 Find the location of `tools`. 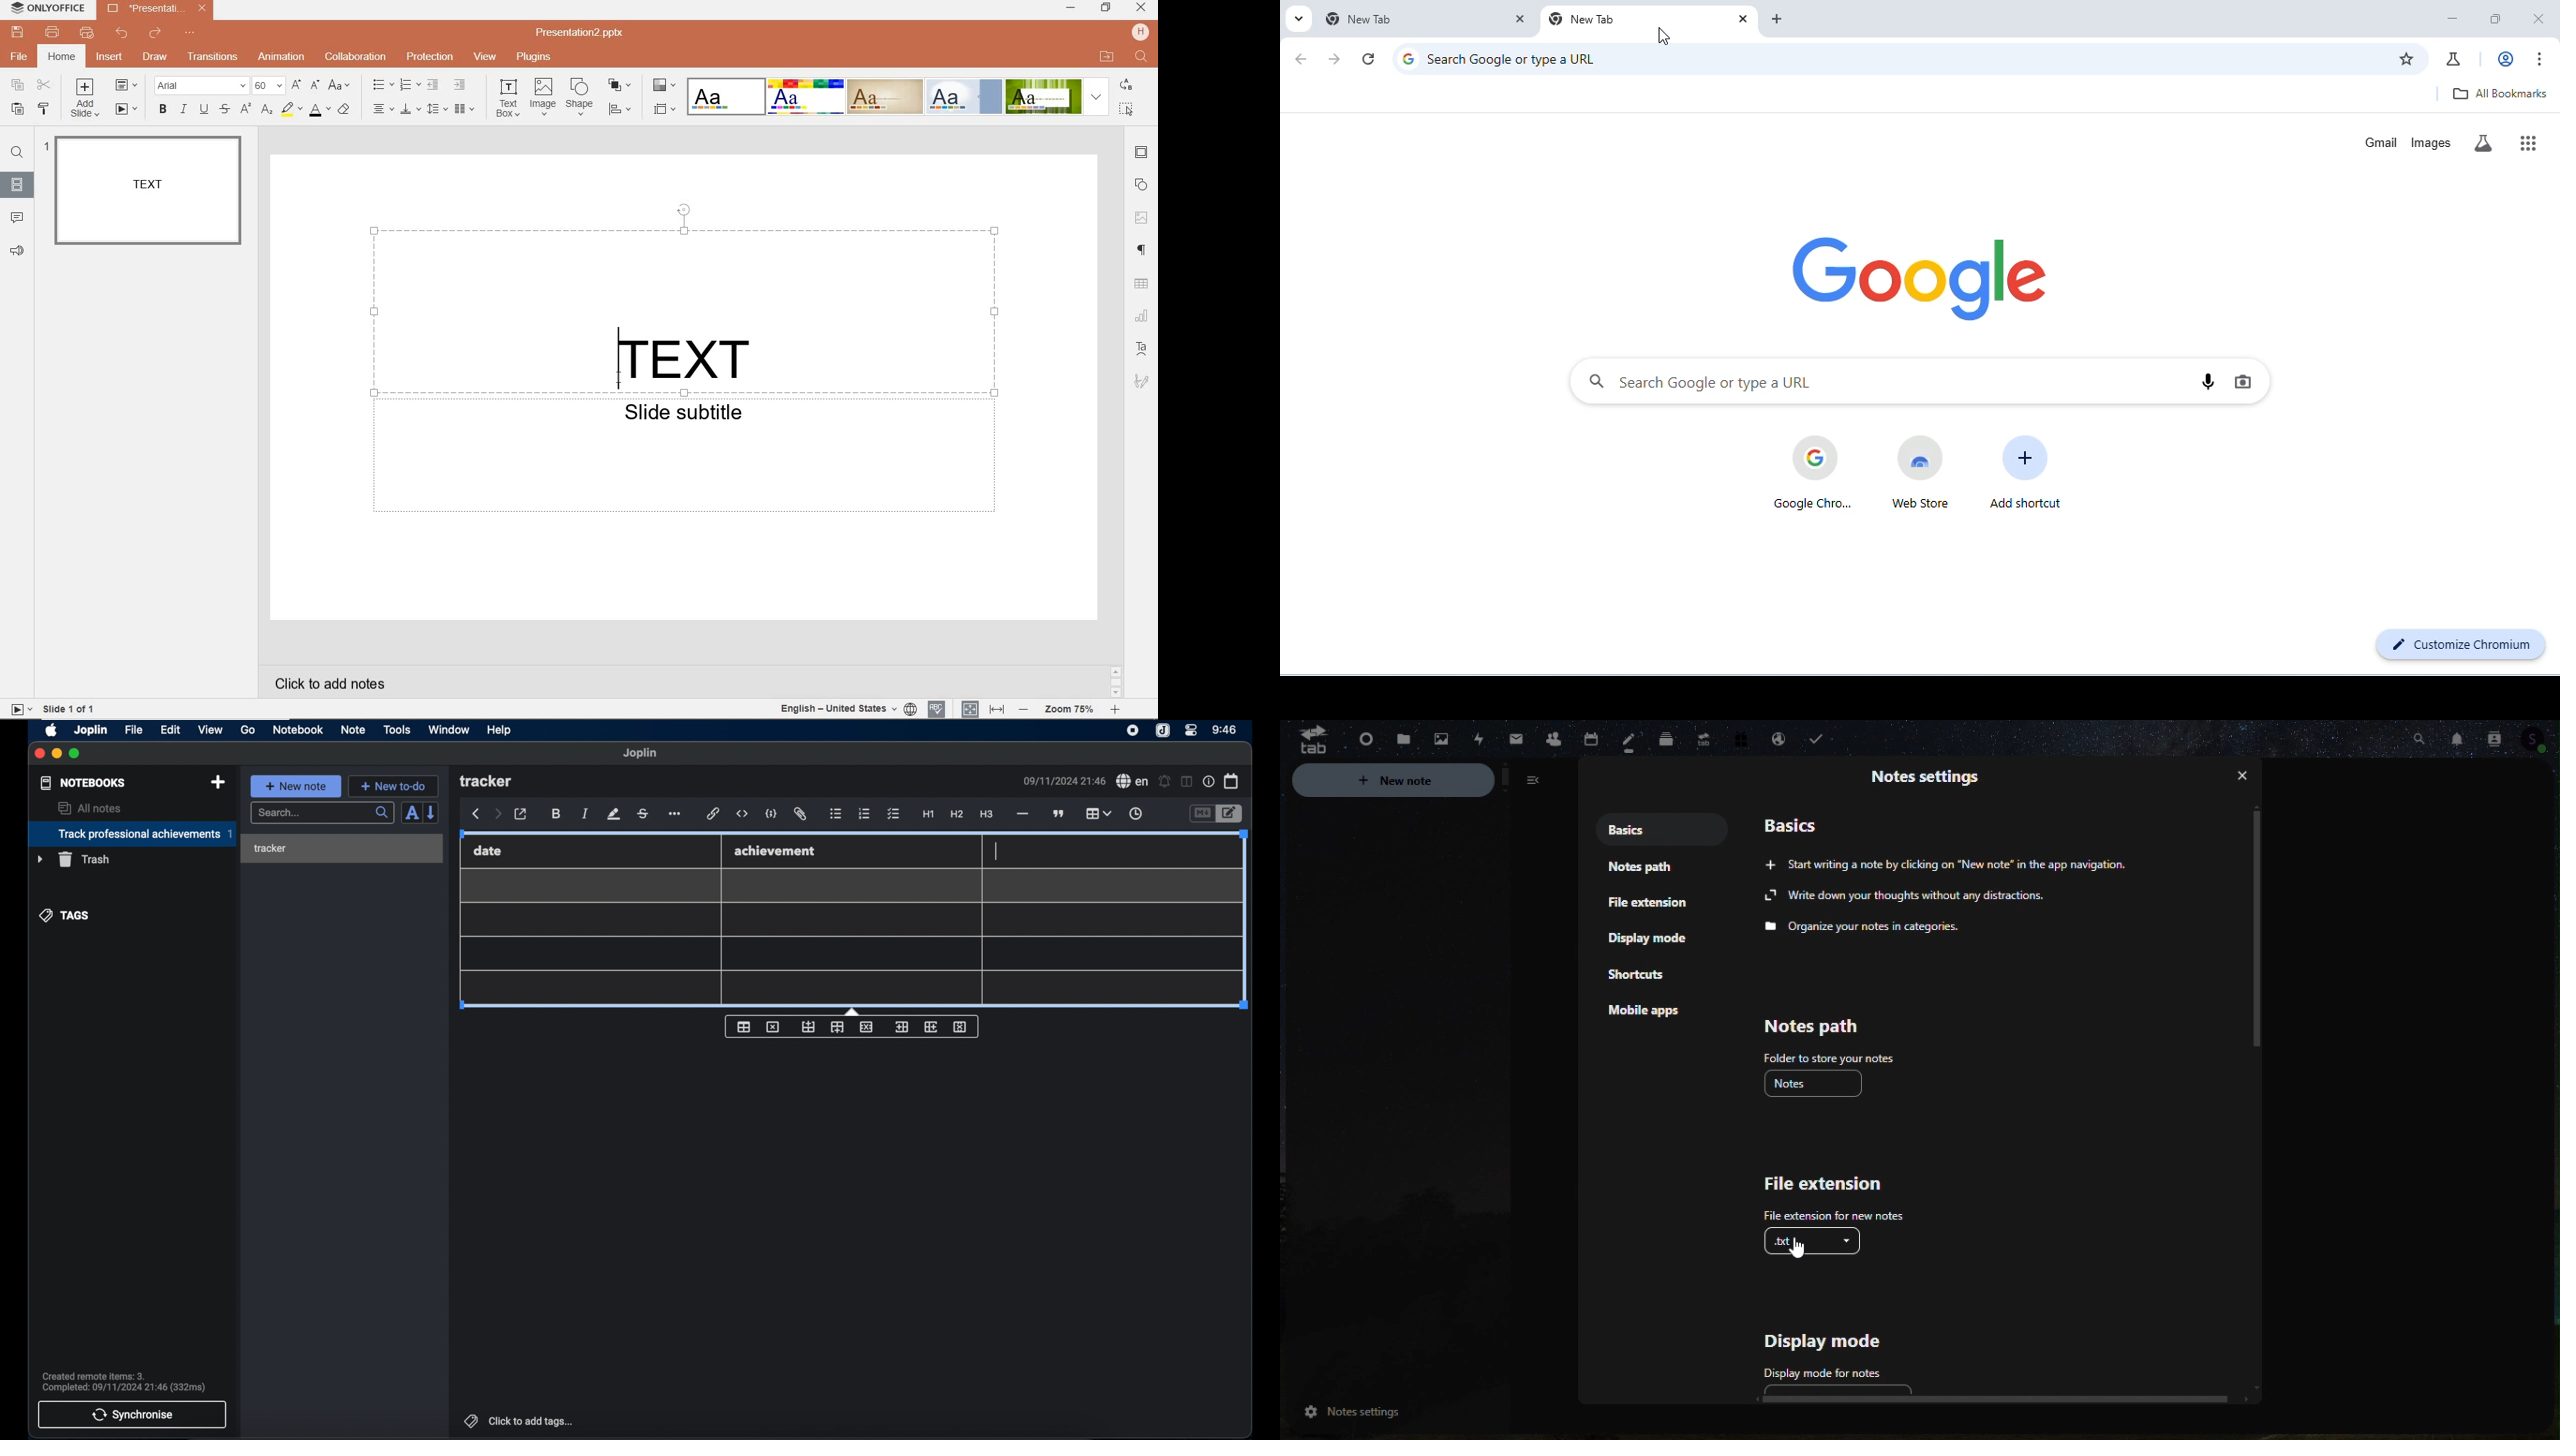

tools is located at coordinates (397, 730).